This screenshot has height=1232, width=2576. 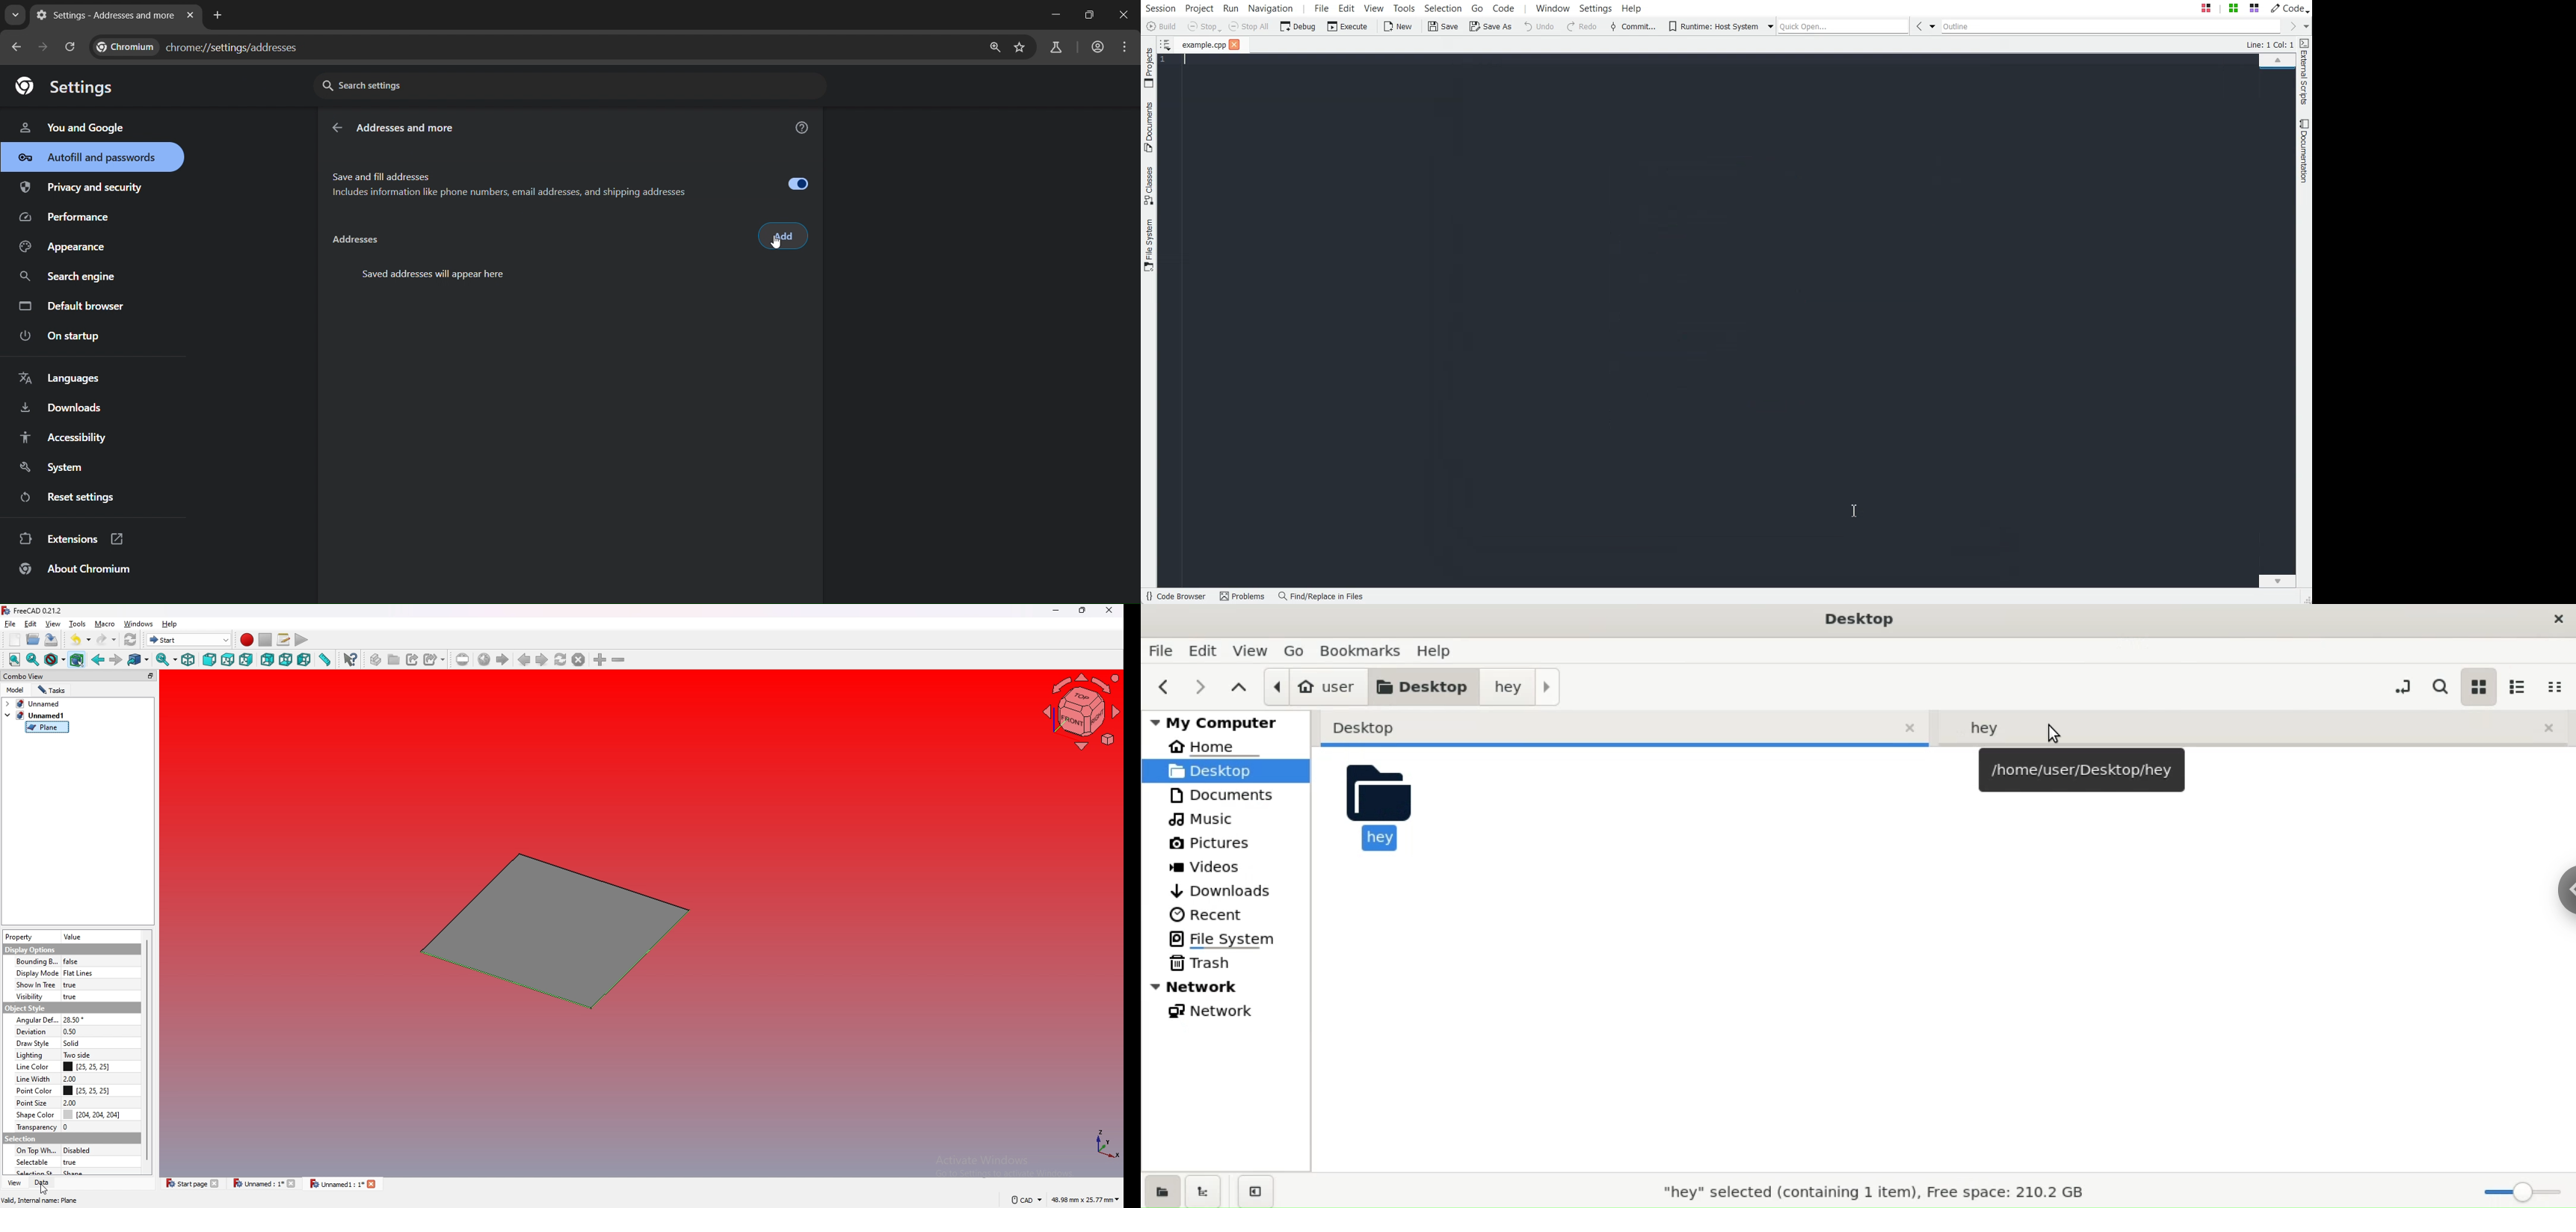 I want to click on open, so click(x=33, y=639).